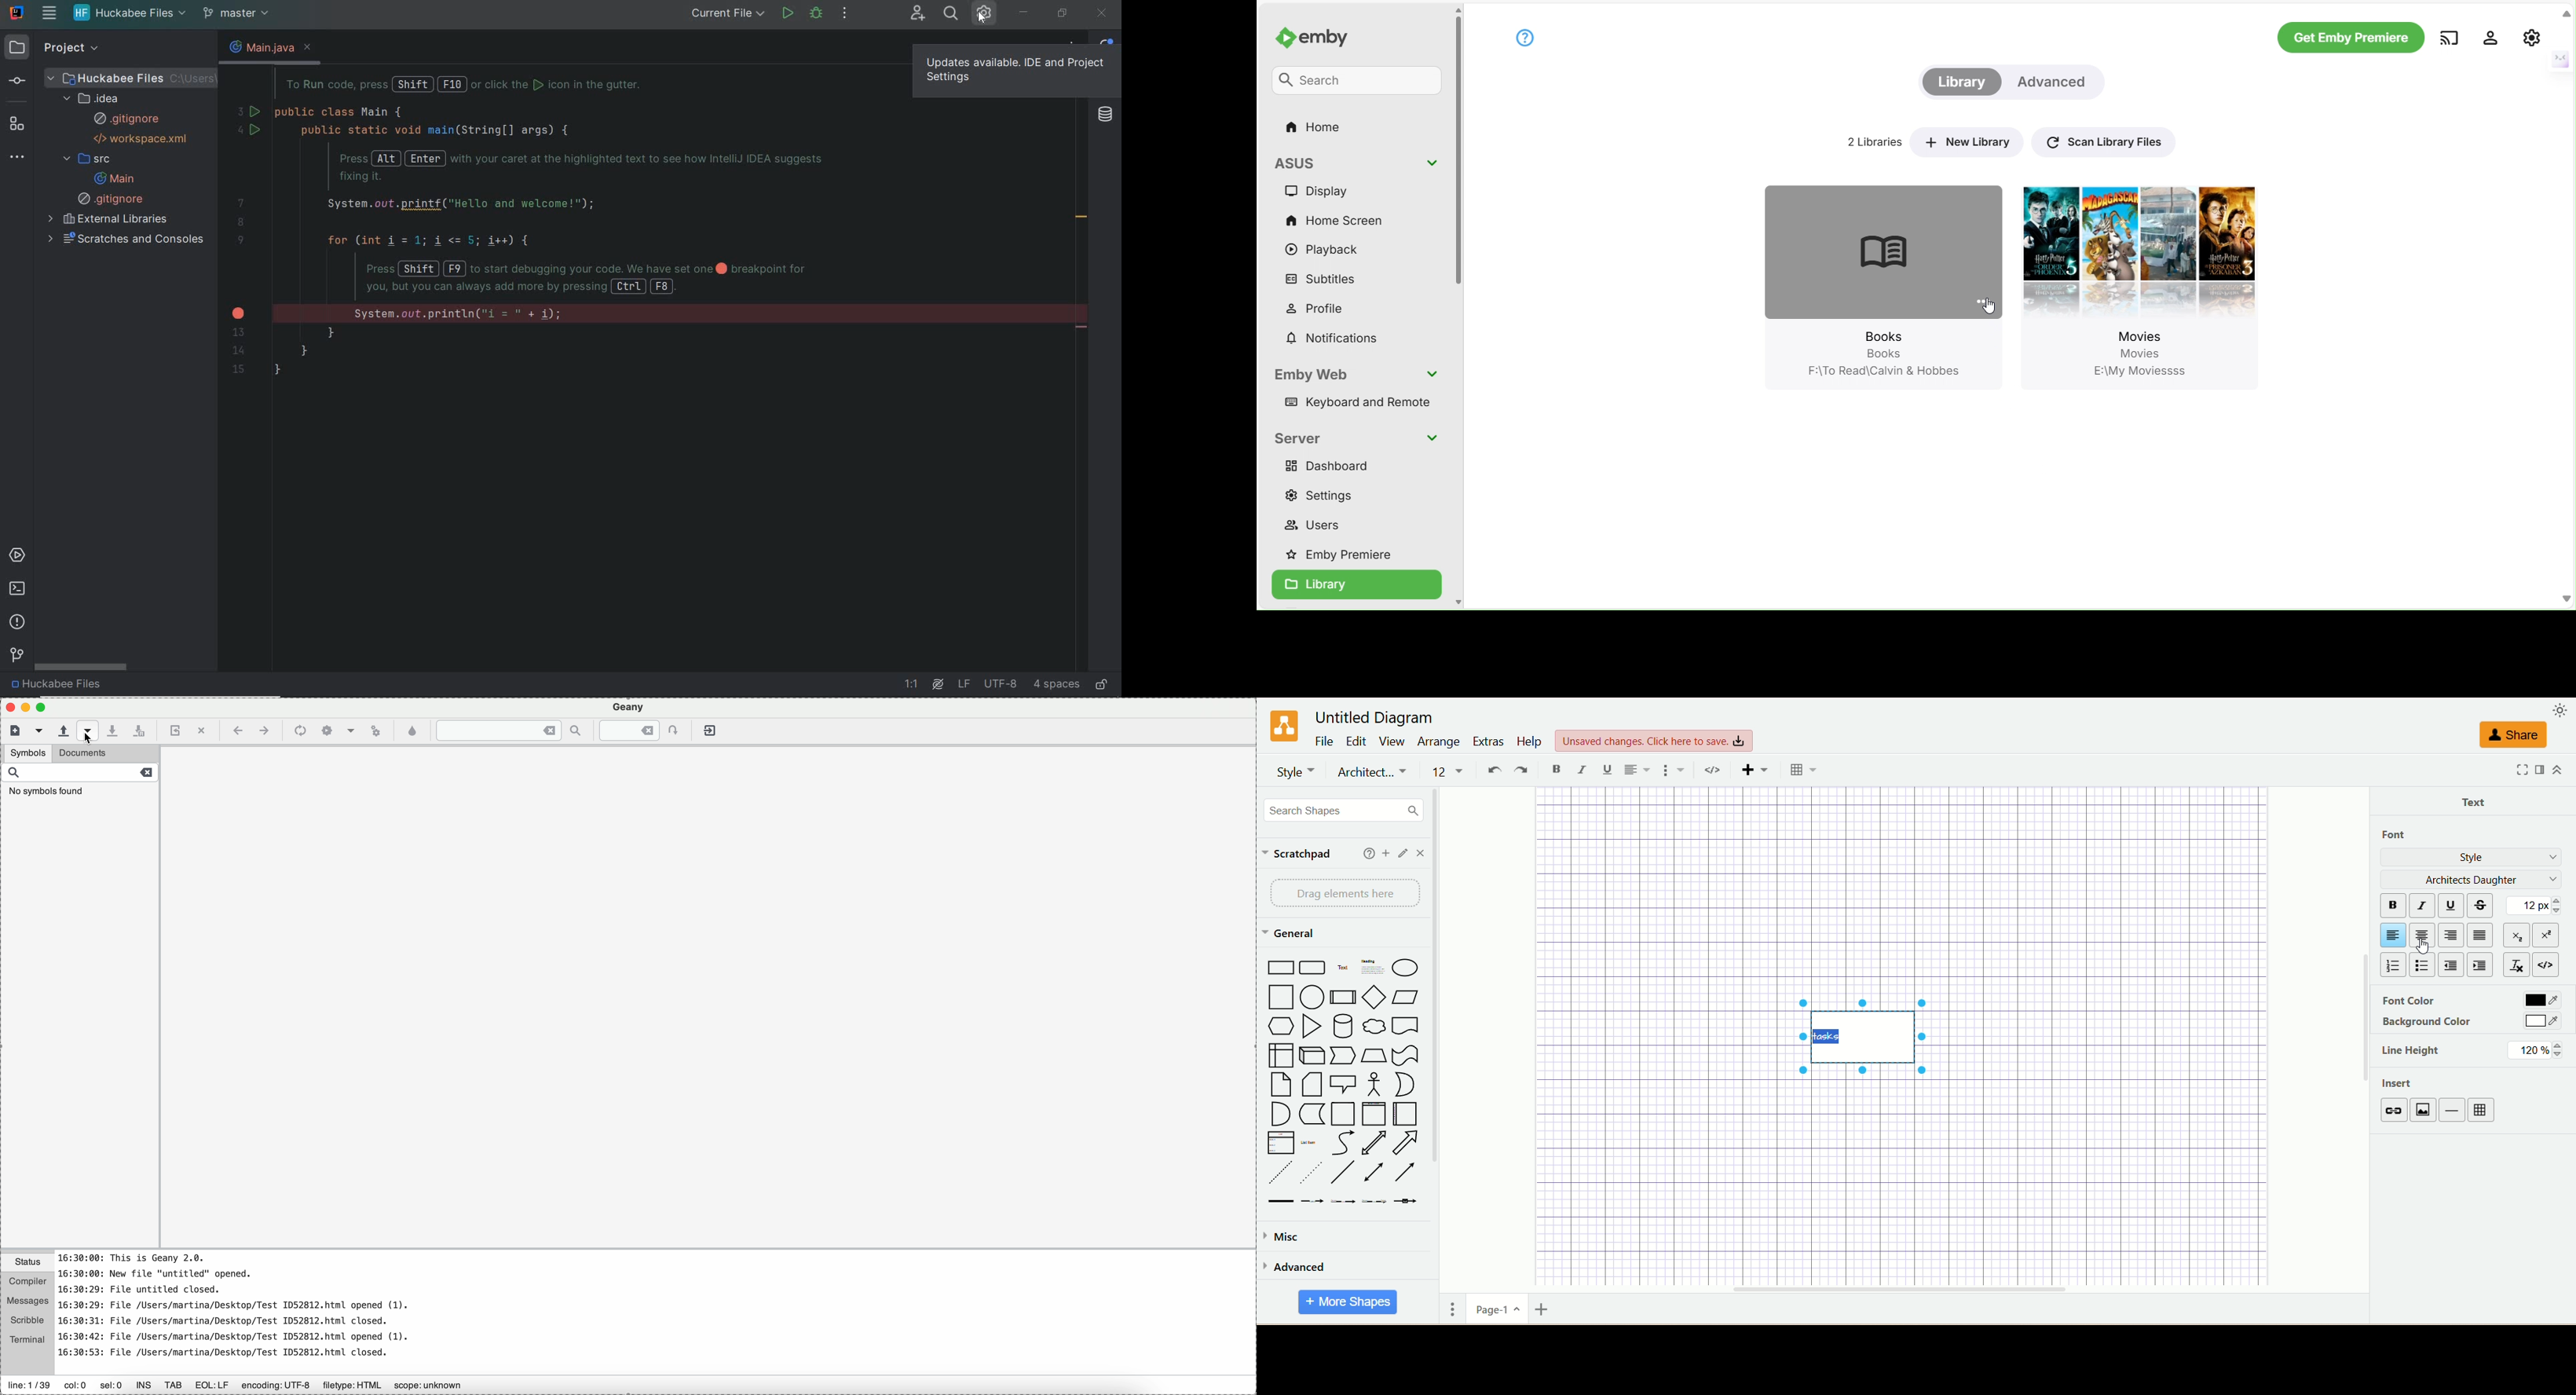 The height and width of the screenshot is (1400, 2576). What do you see at coordinates (1281, 1027) in the screenshot?
I see `Hexagon` at bounding box center [1281, 1027].